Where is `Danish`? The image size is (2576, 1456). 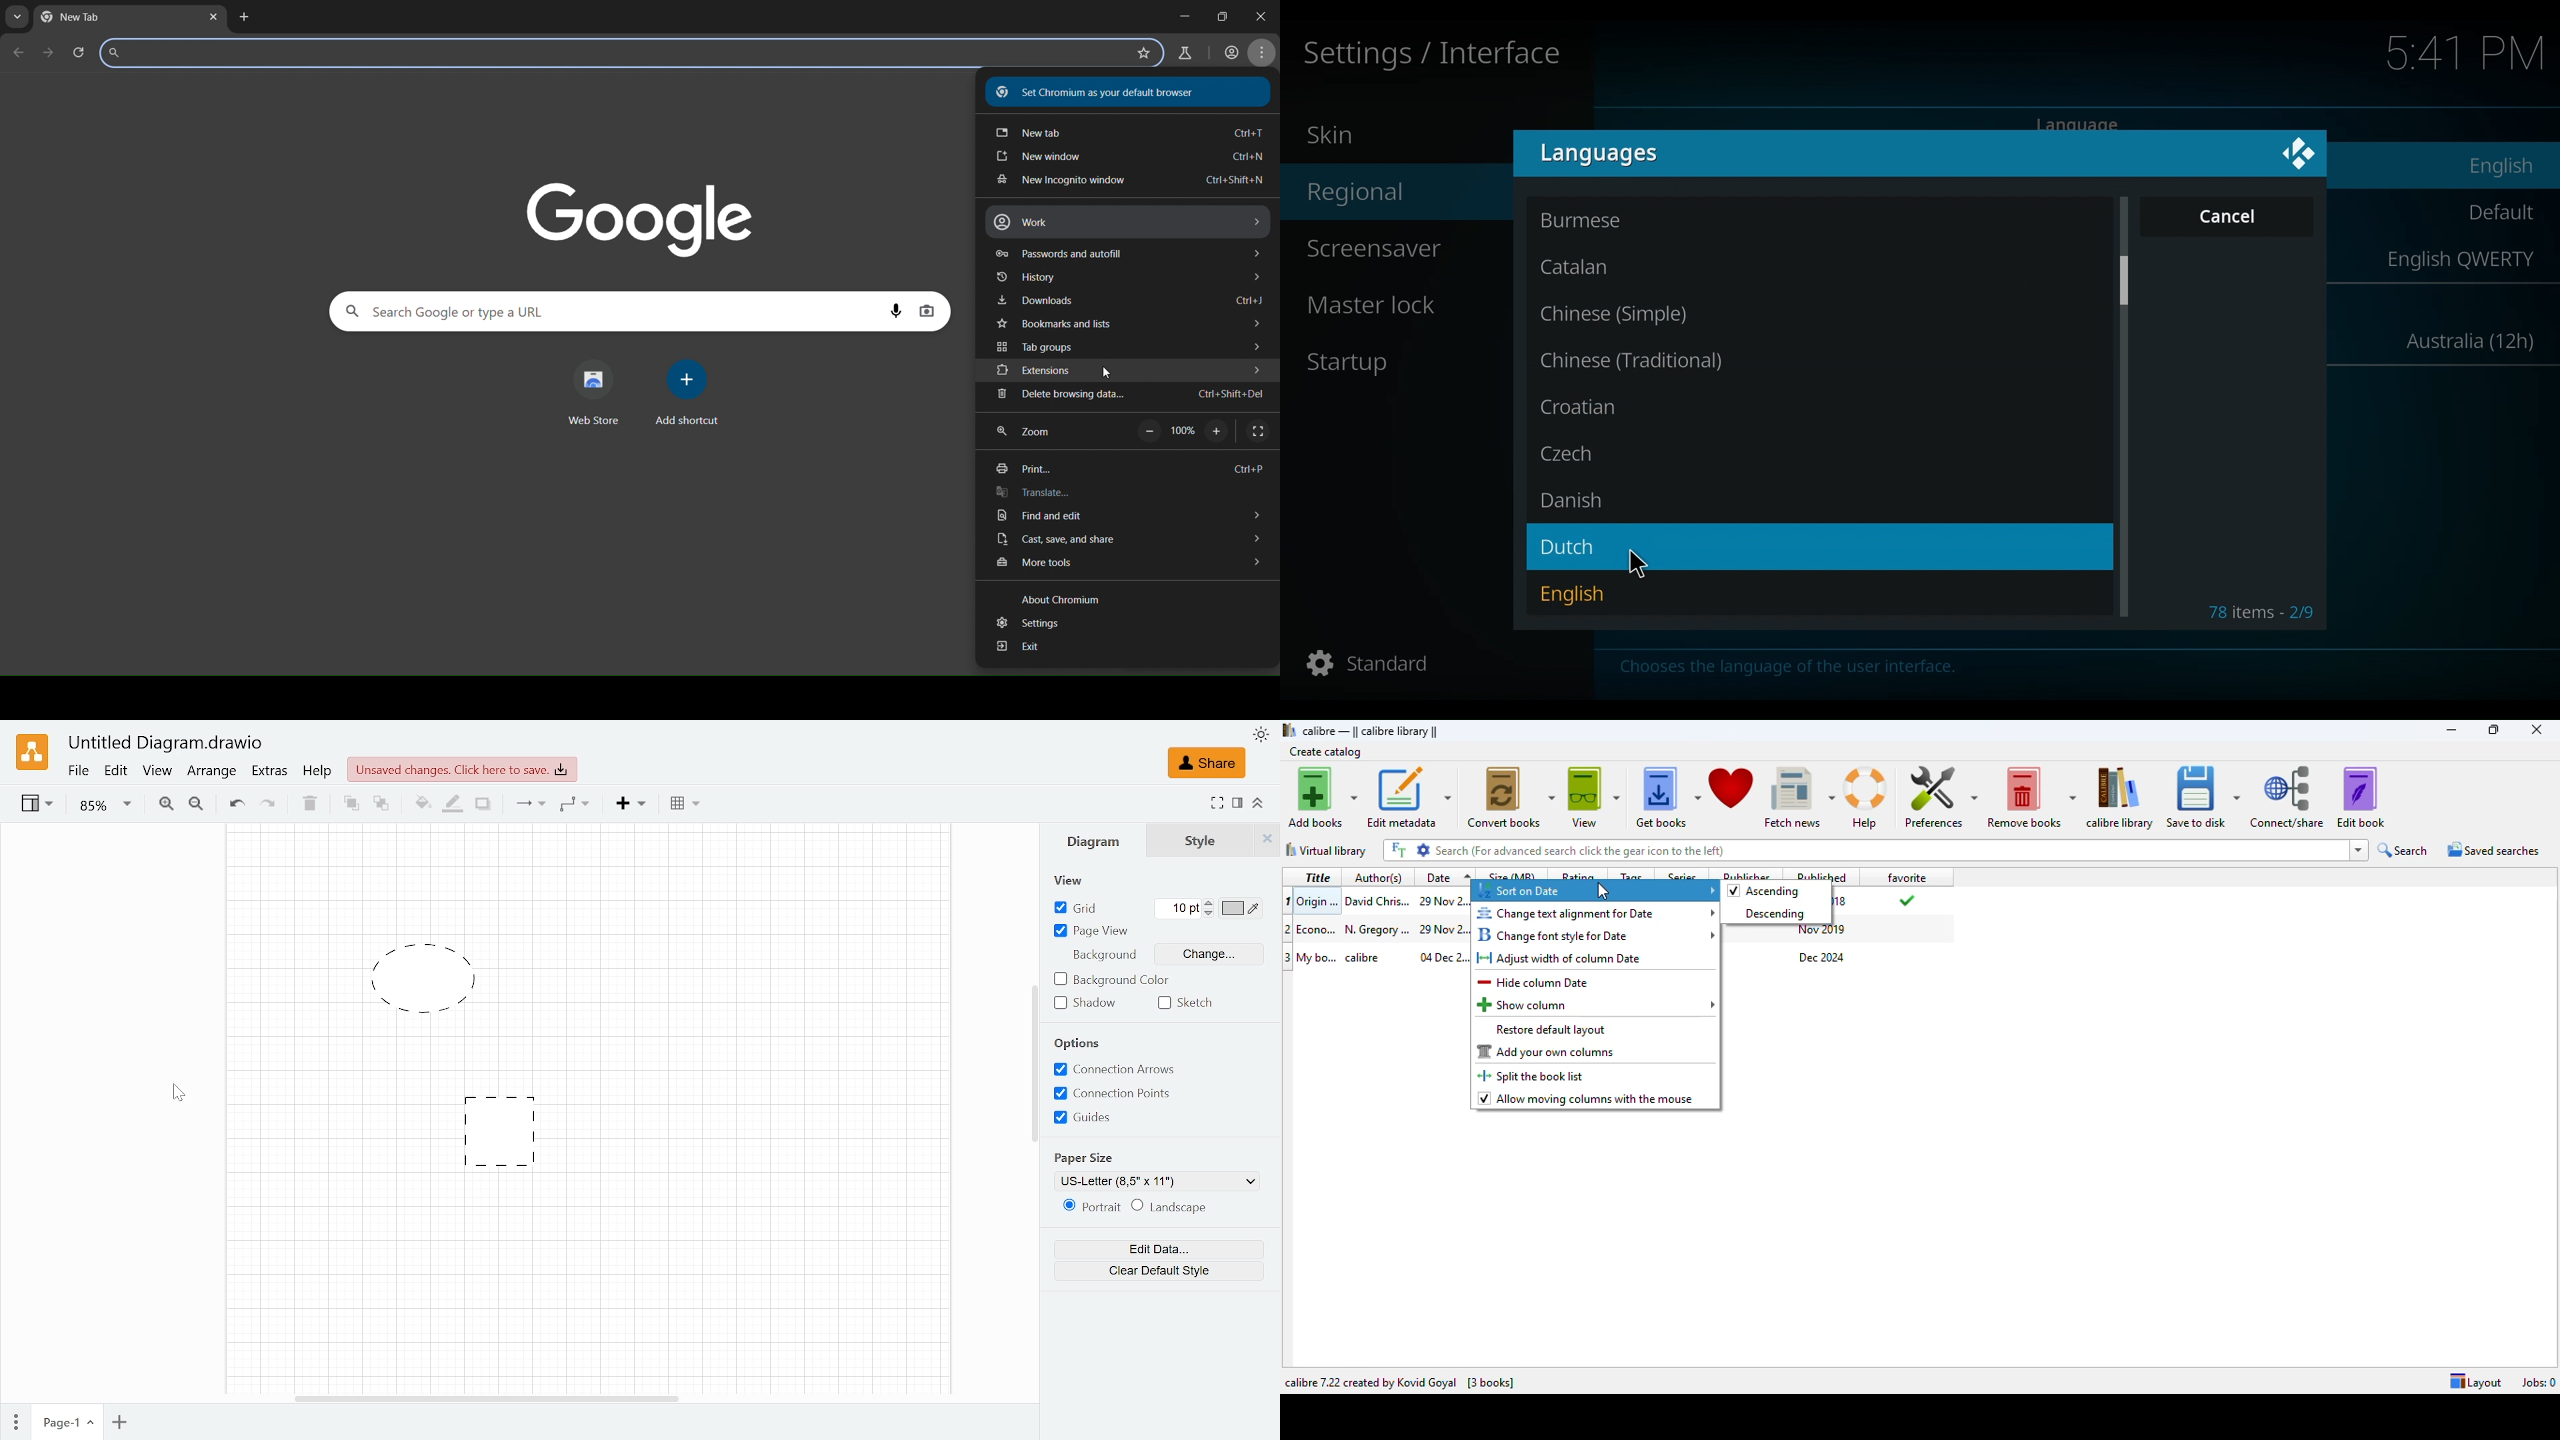
Danish is located at coordinates (1571, 501).